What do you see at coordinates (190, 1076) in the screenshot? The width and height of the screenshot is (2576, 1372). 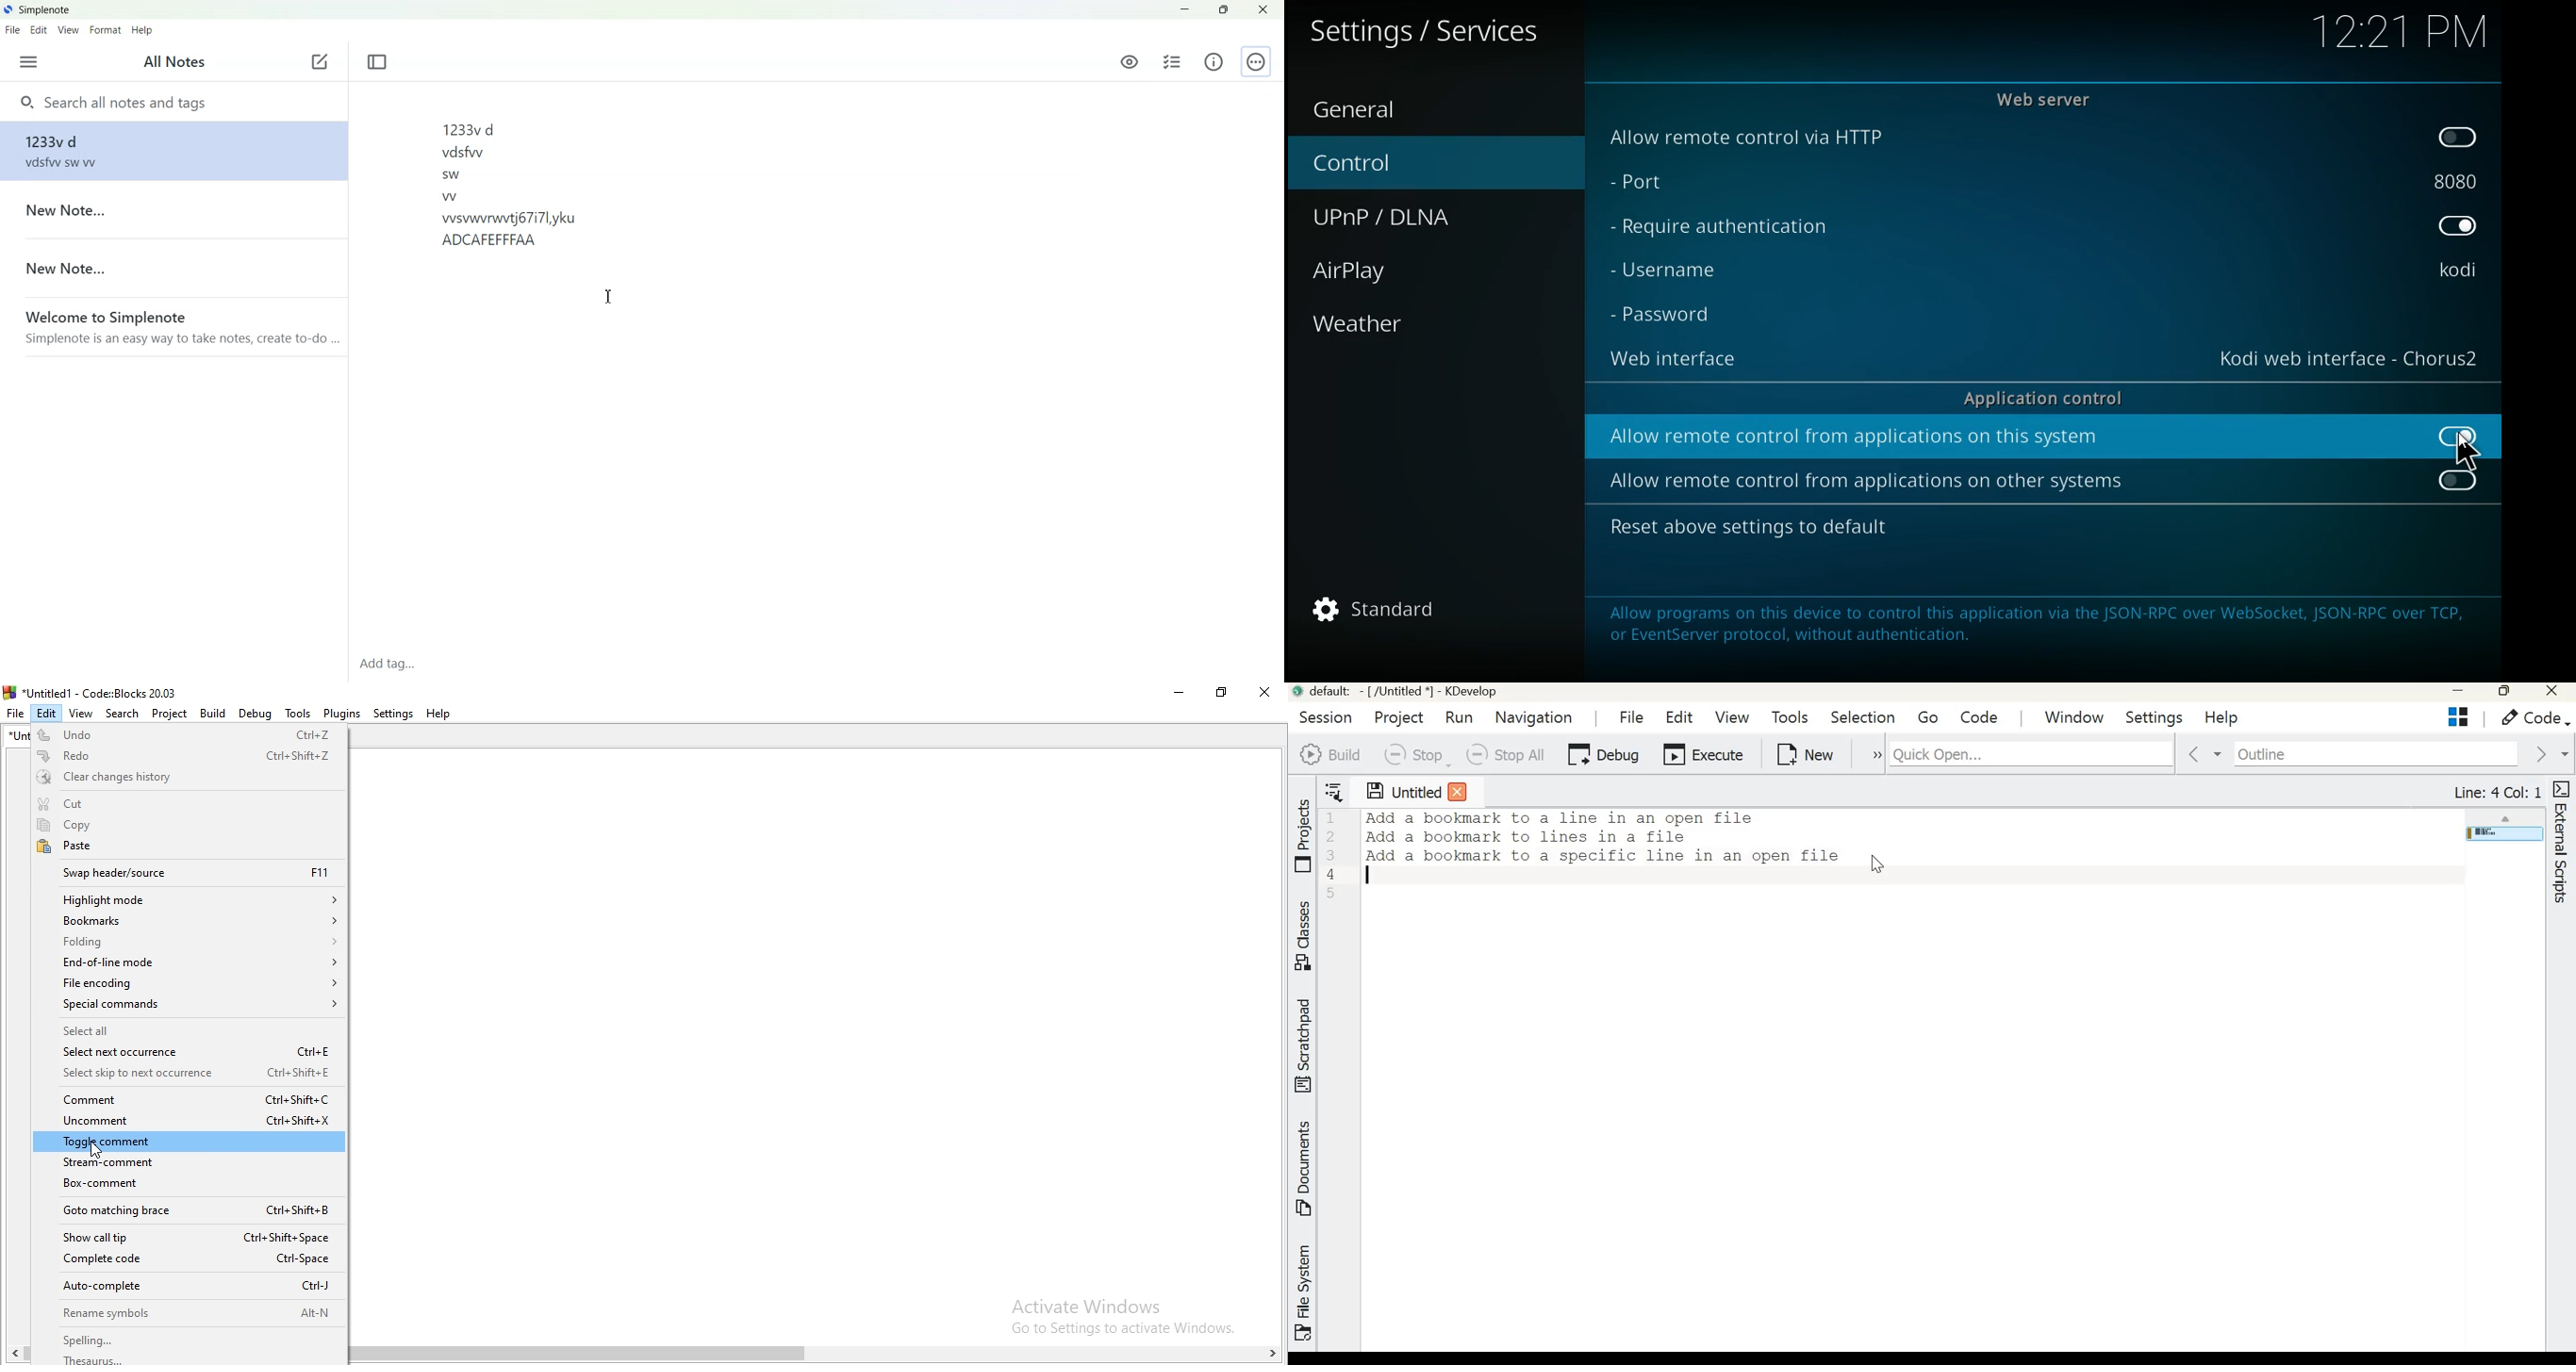 I see `Select skip to next occurrence` at bounding box center [190, 1076].